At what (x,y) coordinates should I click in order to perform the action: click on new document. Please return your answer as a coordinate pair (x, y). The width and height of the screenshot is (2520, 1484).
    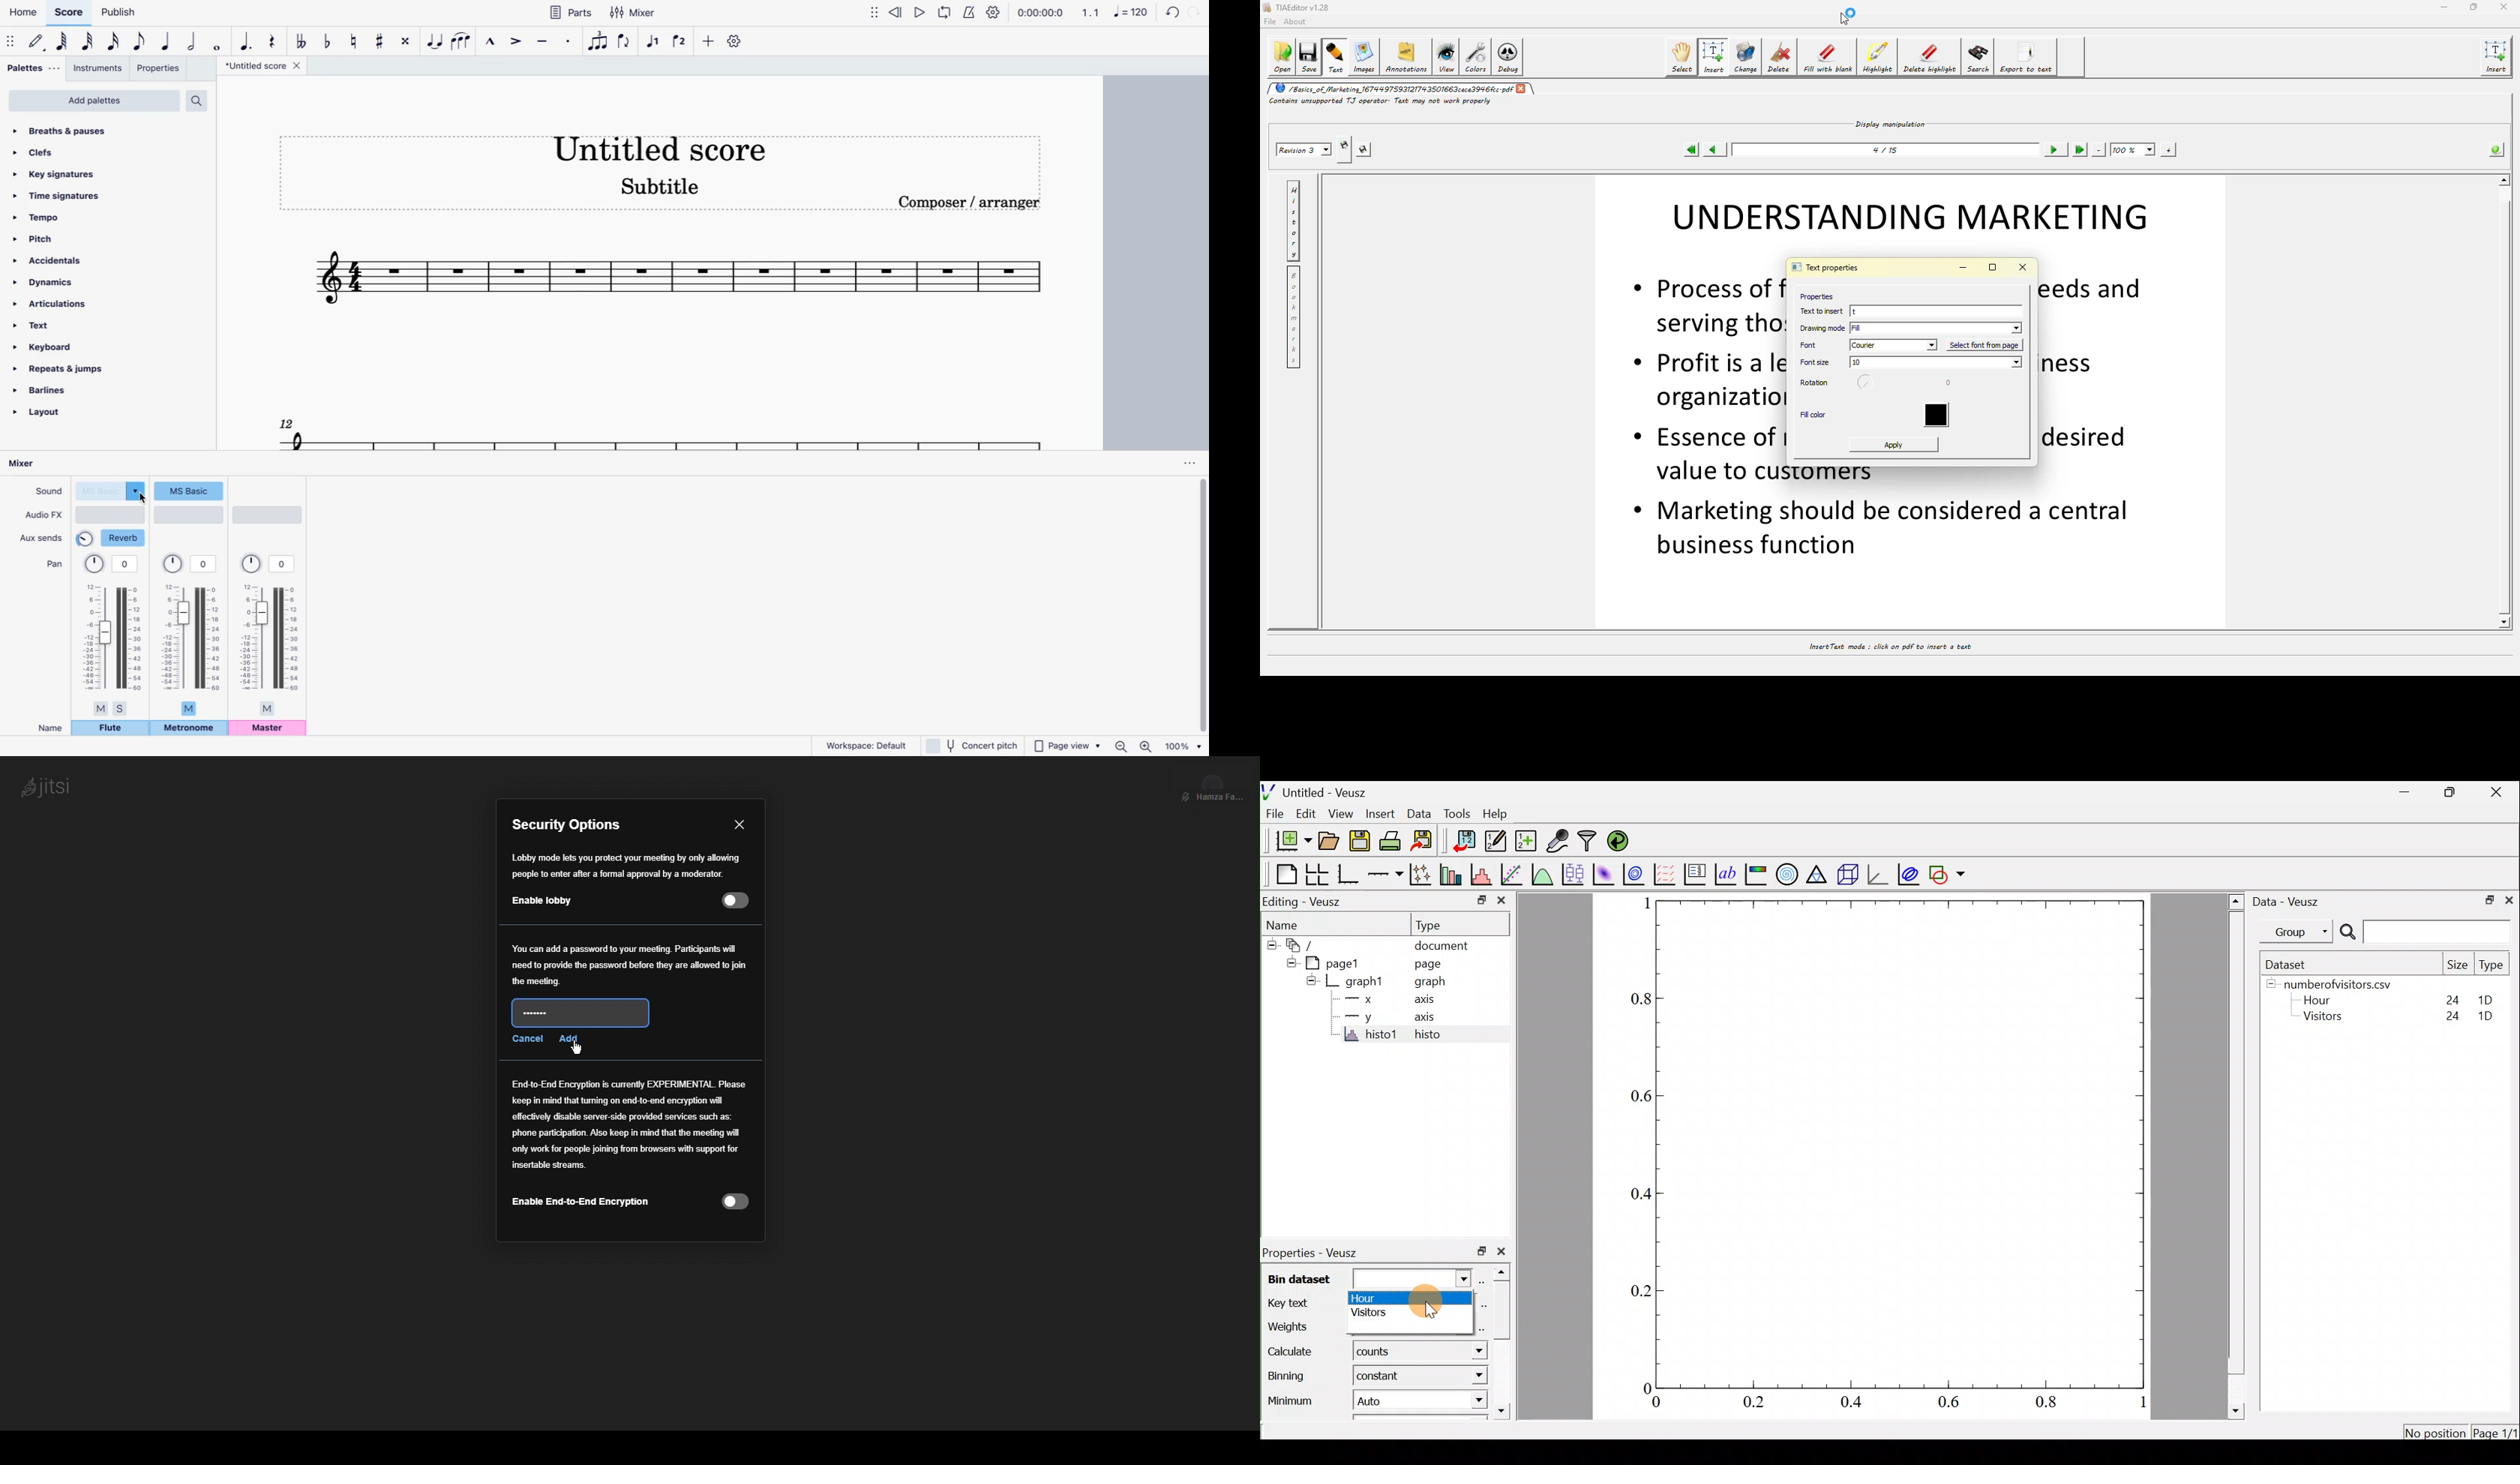
    Looking at the image, I should click on (1290, 841).